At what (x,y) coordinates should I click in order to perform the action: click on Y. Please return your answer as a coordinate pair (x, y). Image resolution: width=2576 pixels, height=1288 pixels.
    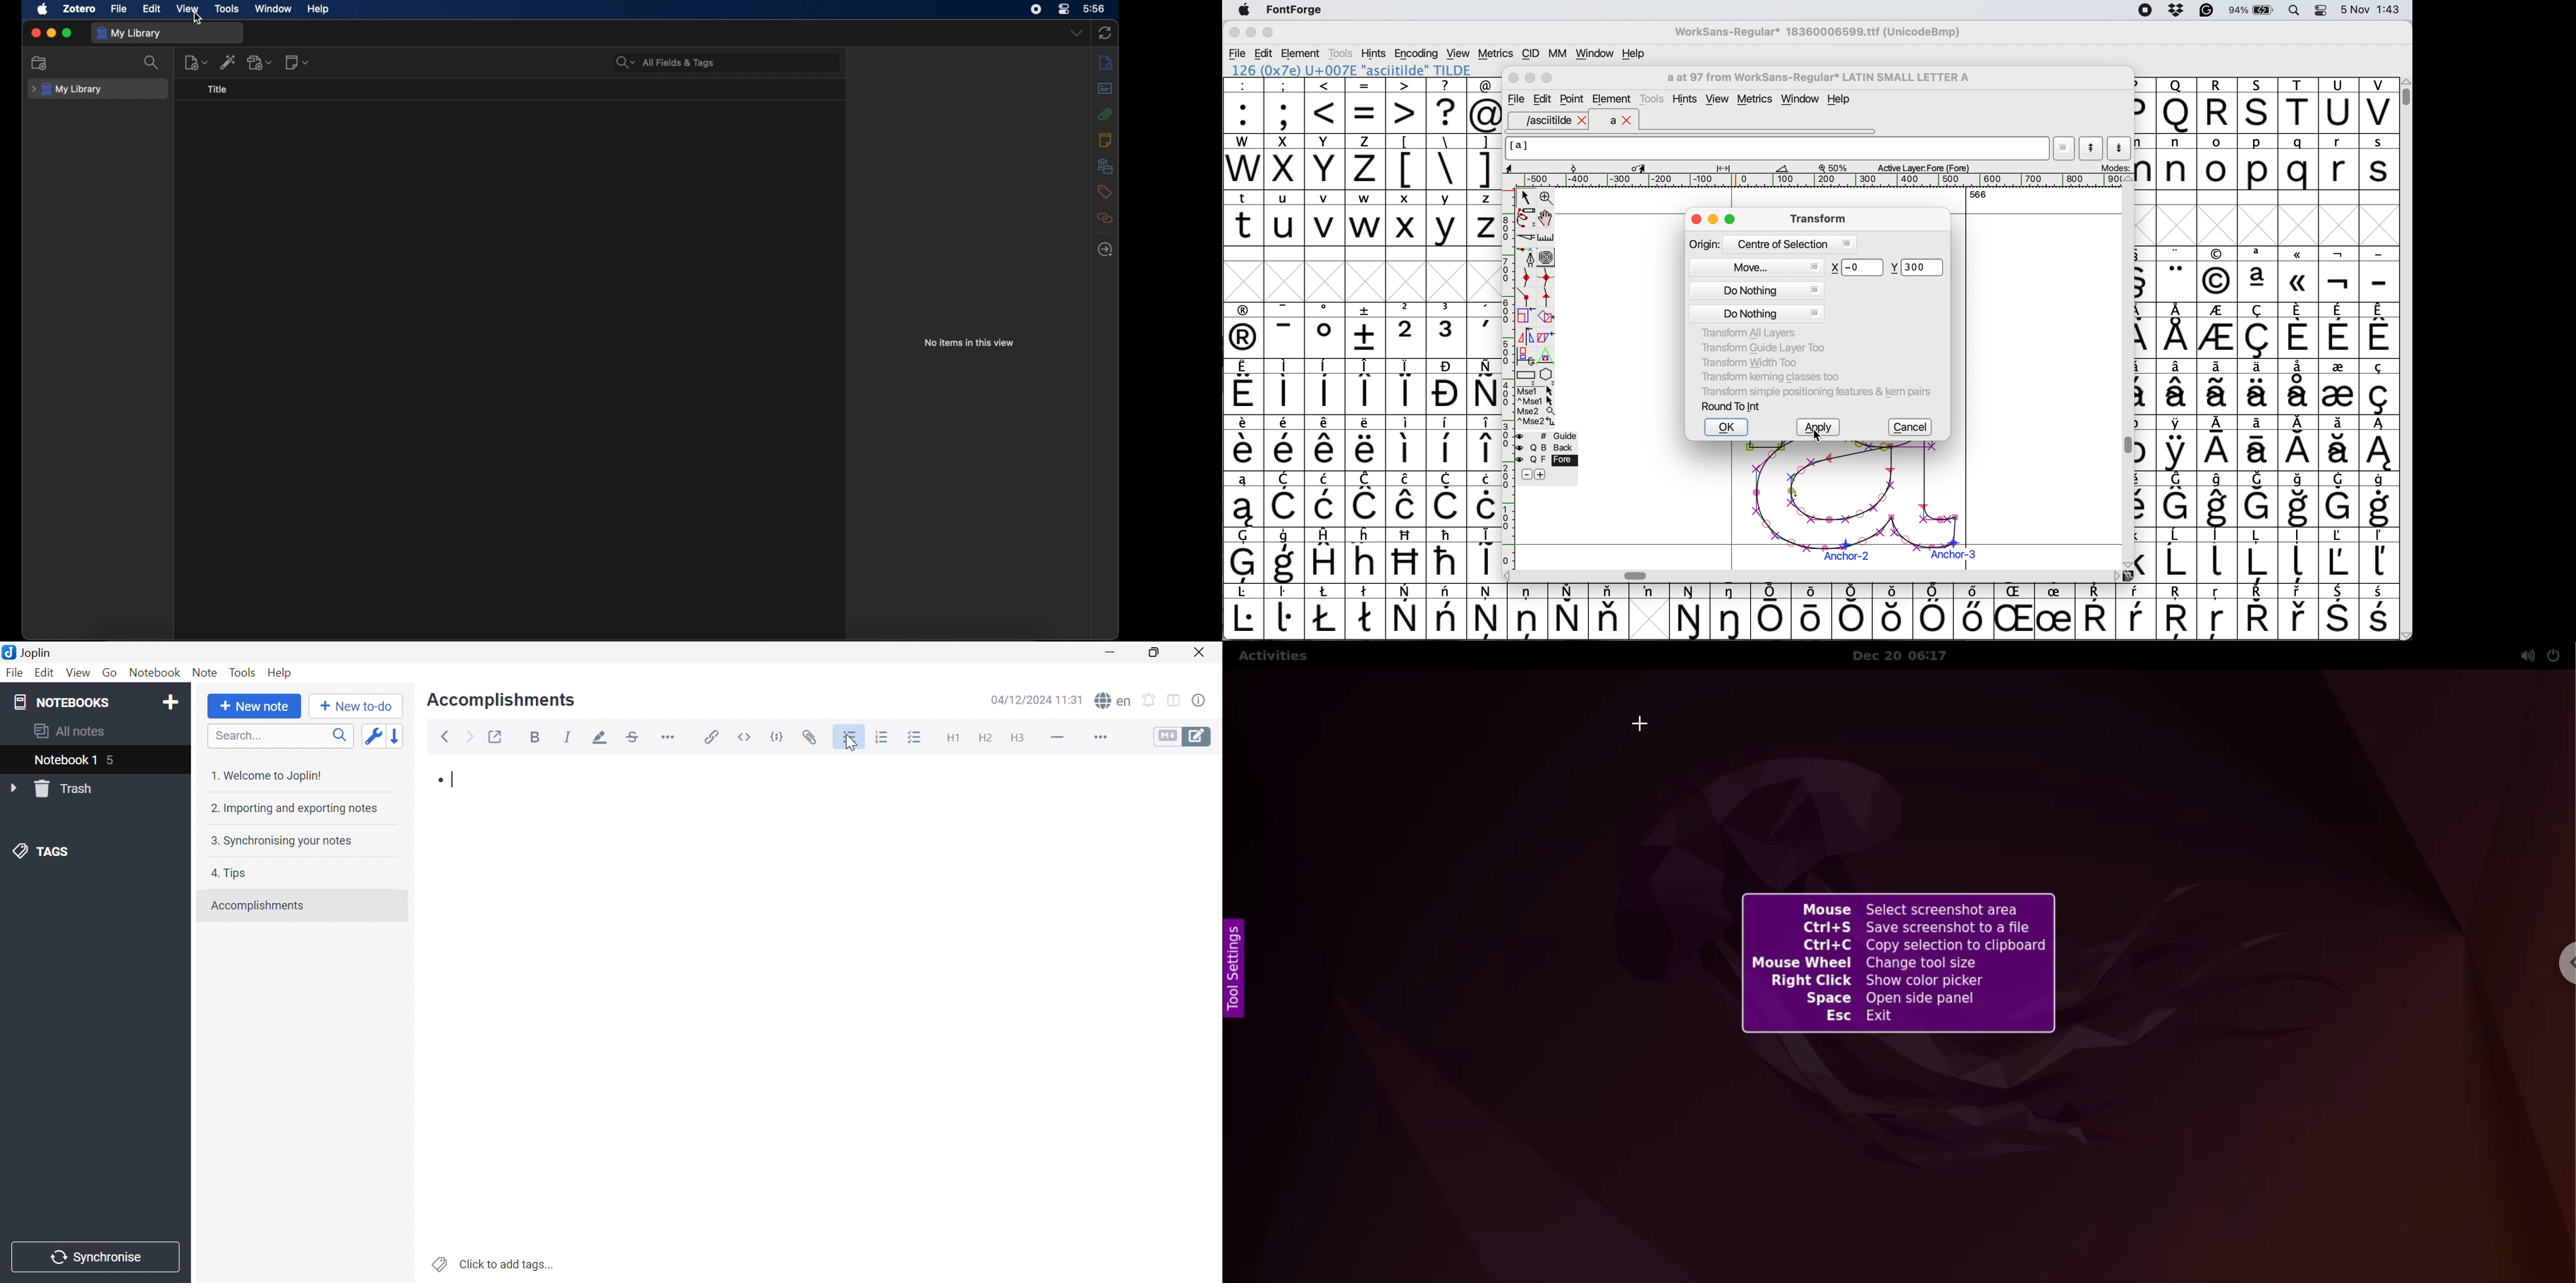
    Looking at the image, I should click on (1326, 162).